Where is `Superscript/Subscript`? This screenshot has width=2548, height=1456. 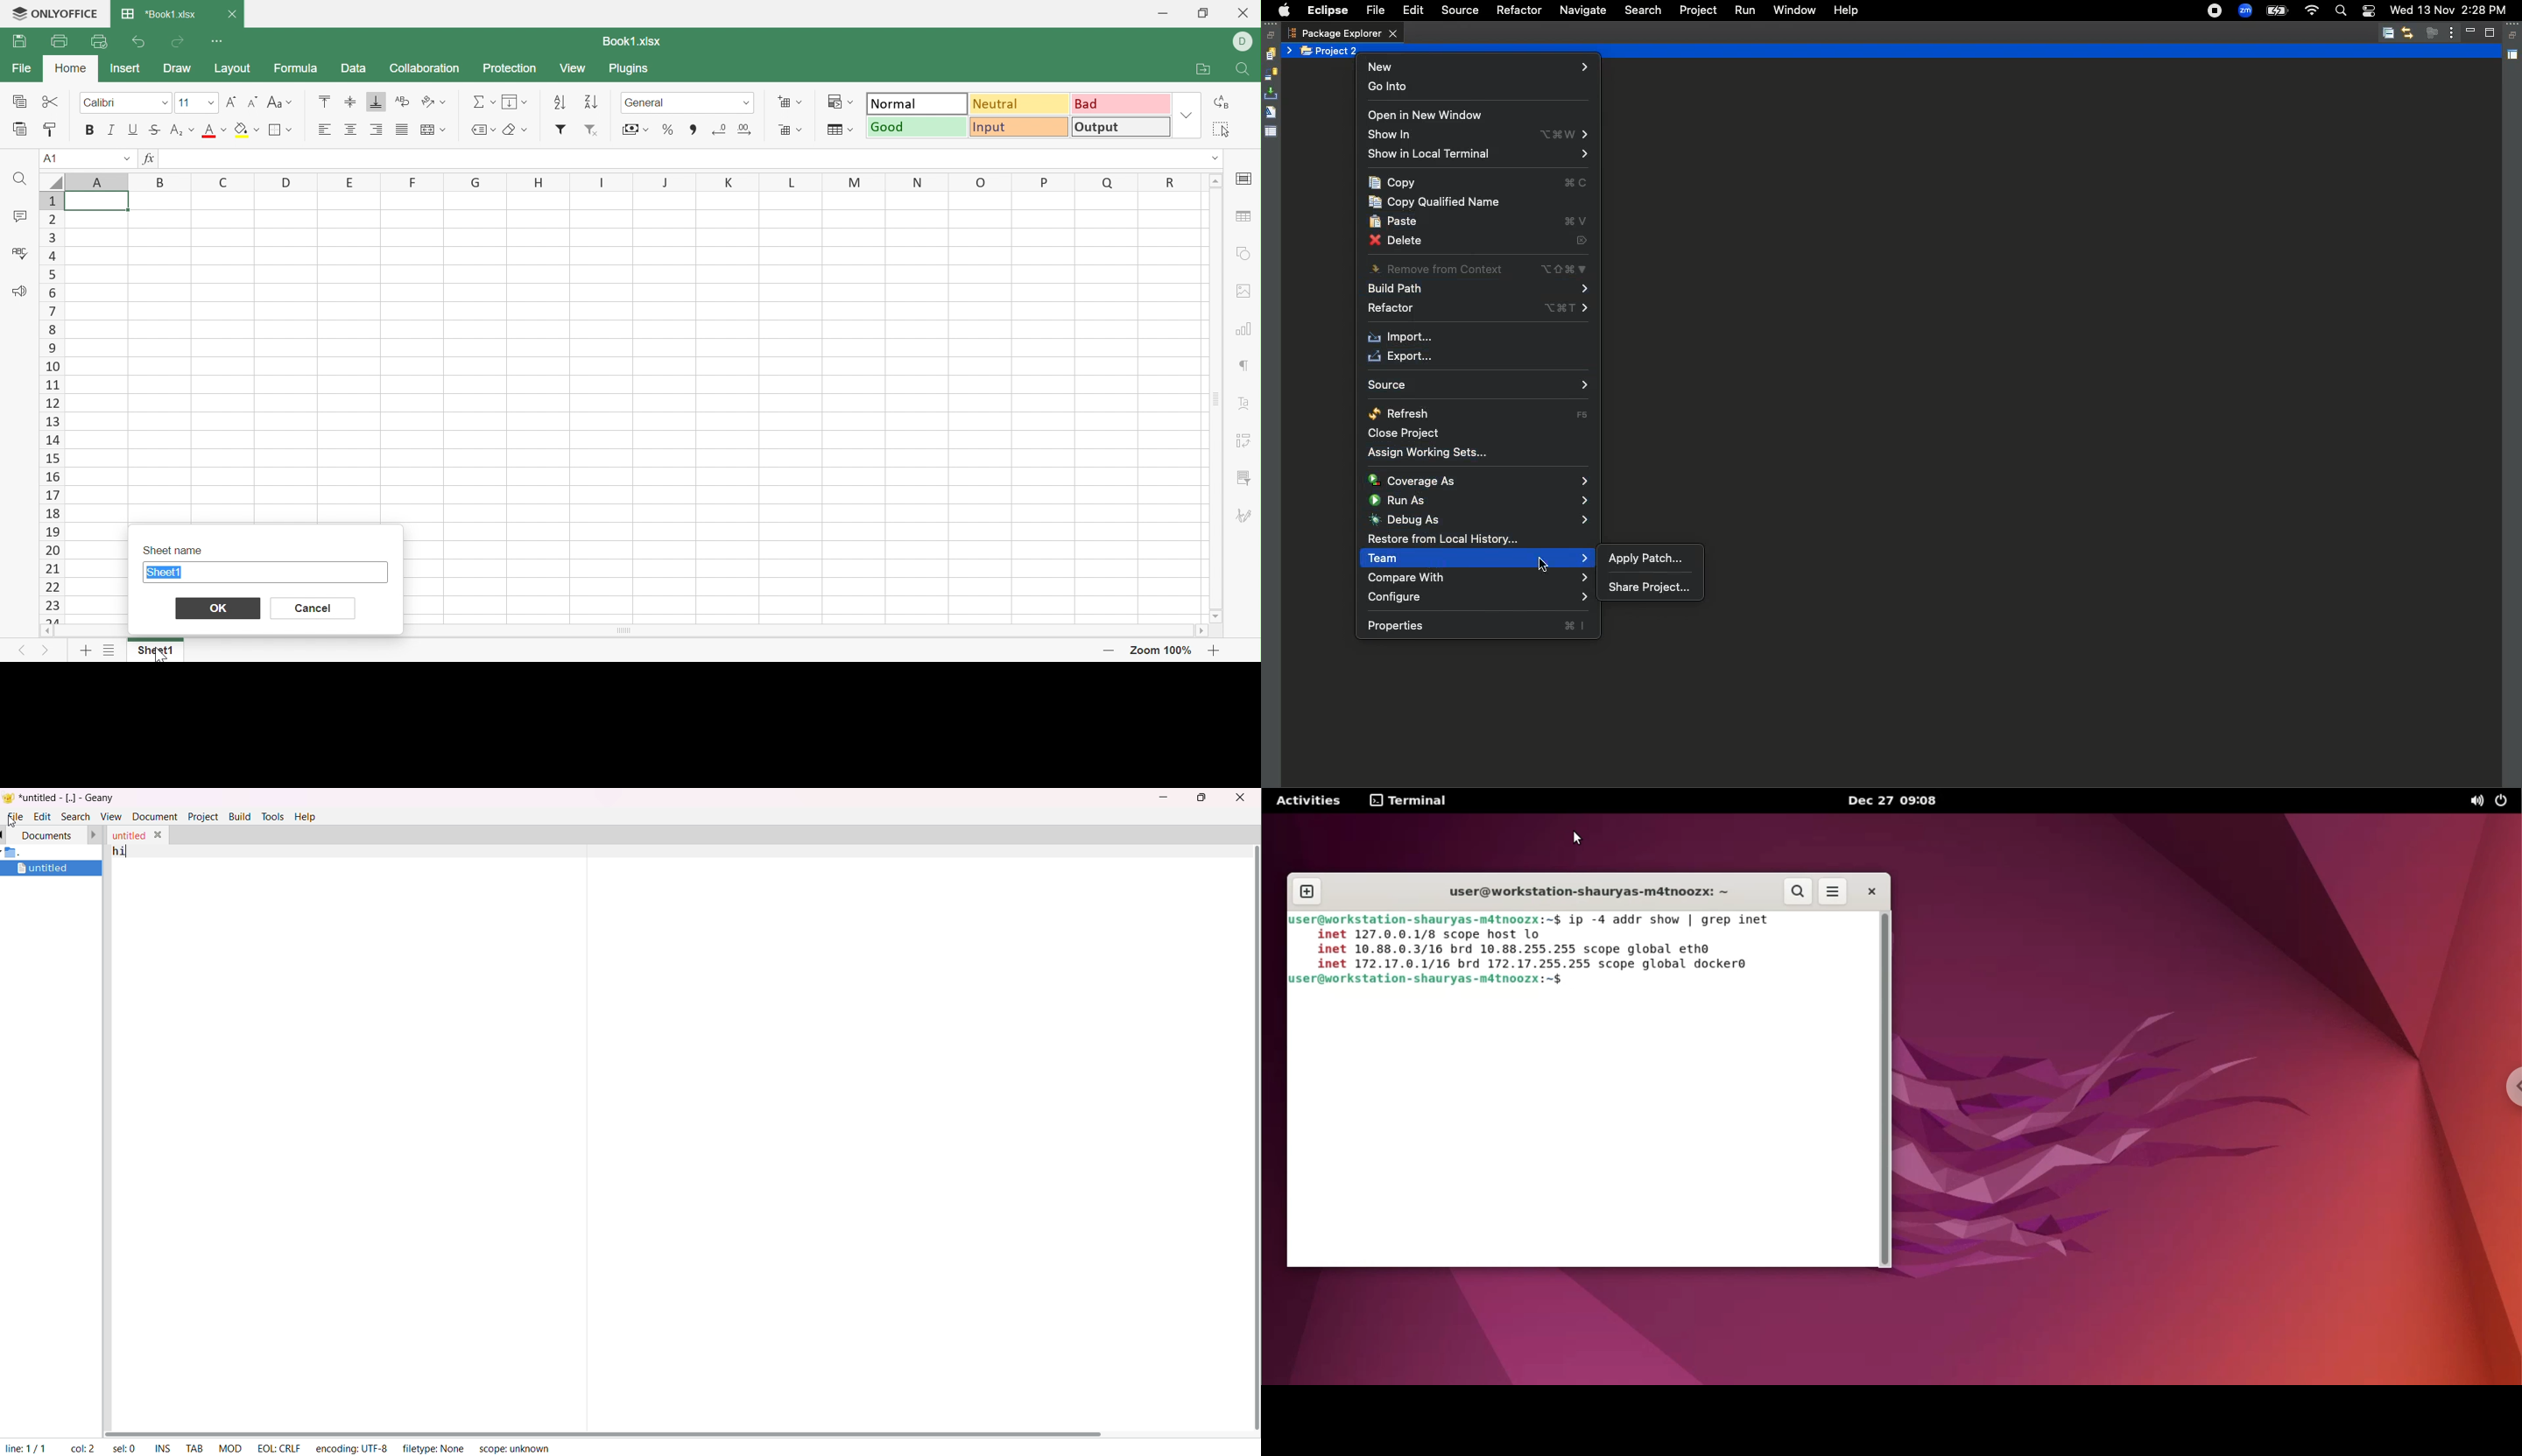
Superscript/Subscript is located at coordinates (179, 128).